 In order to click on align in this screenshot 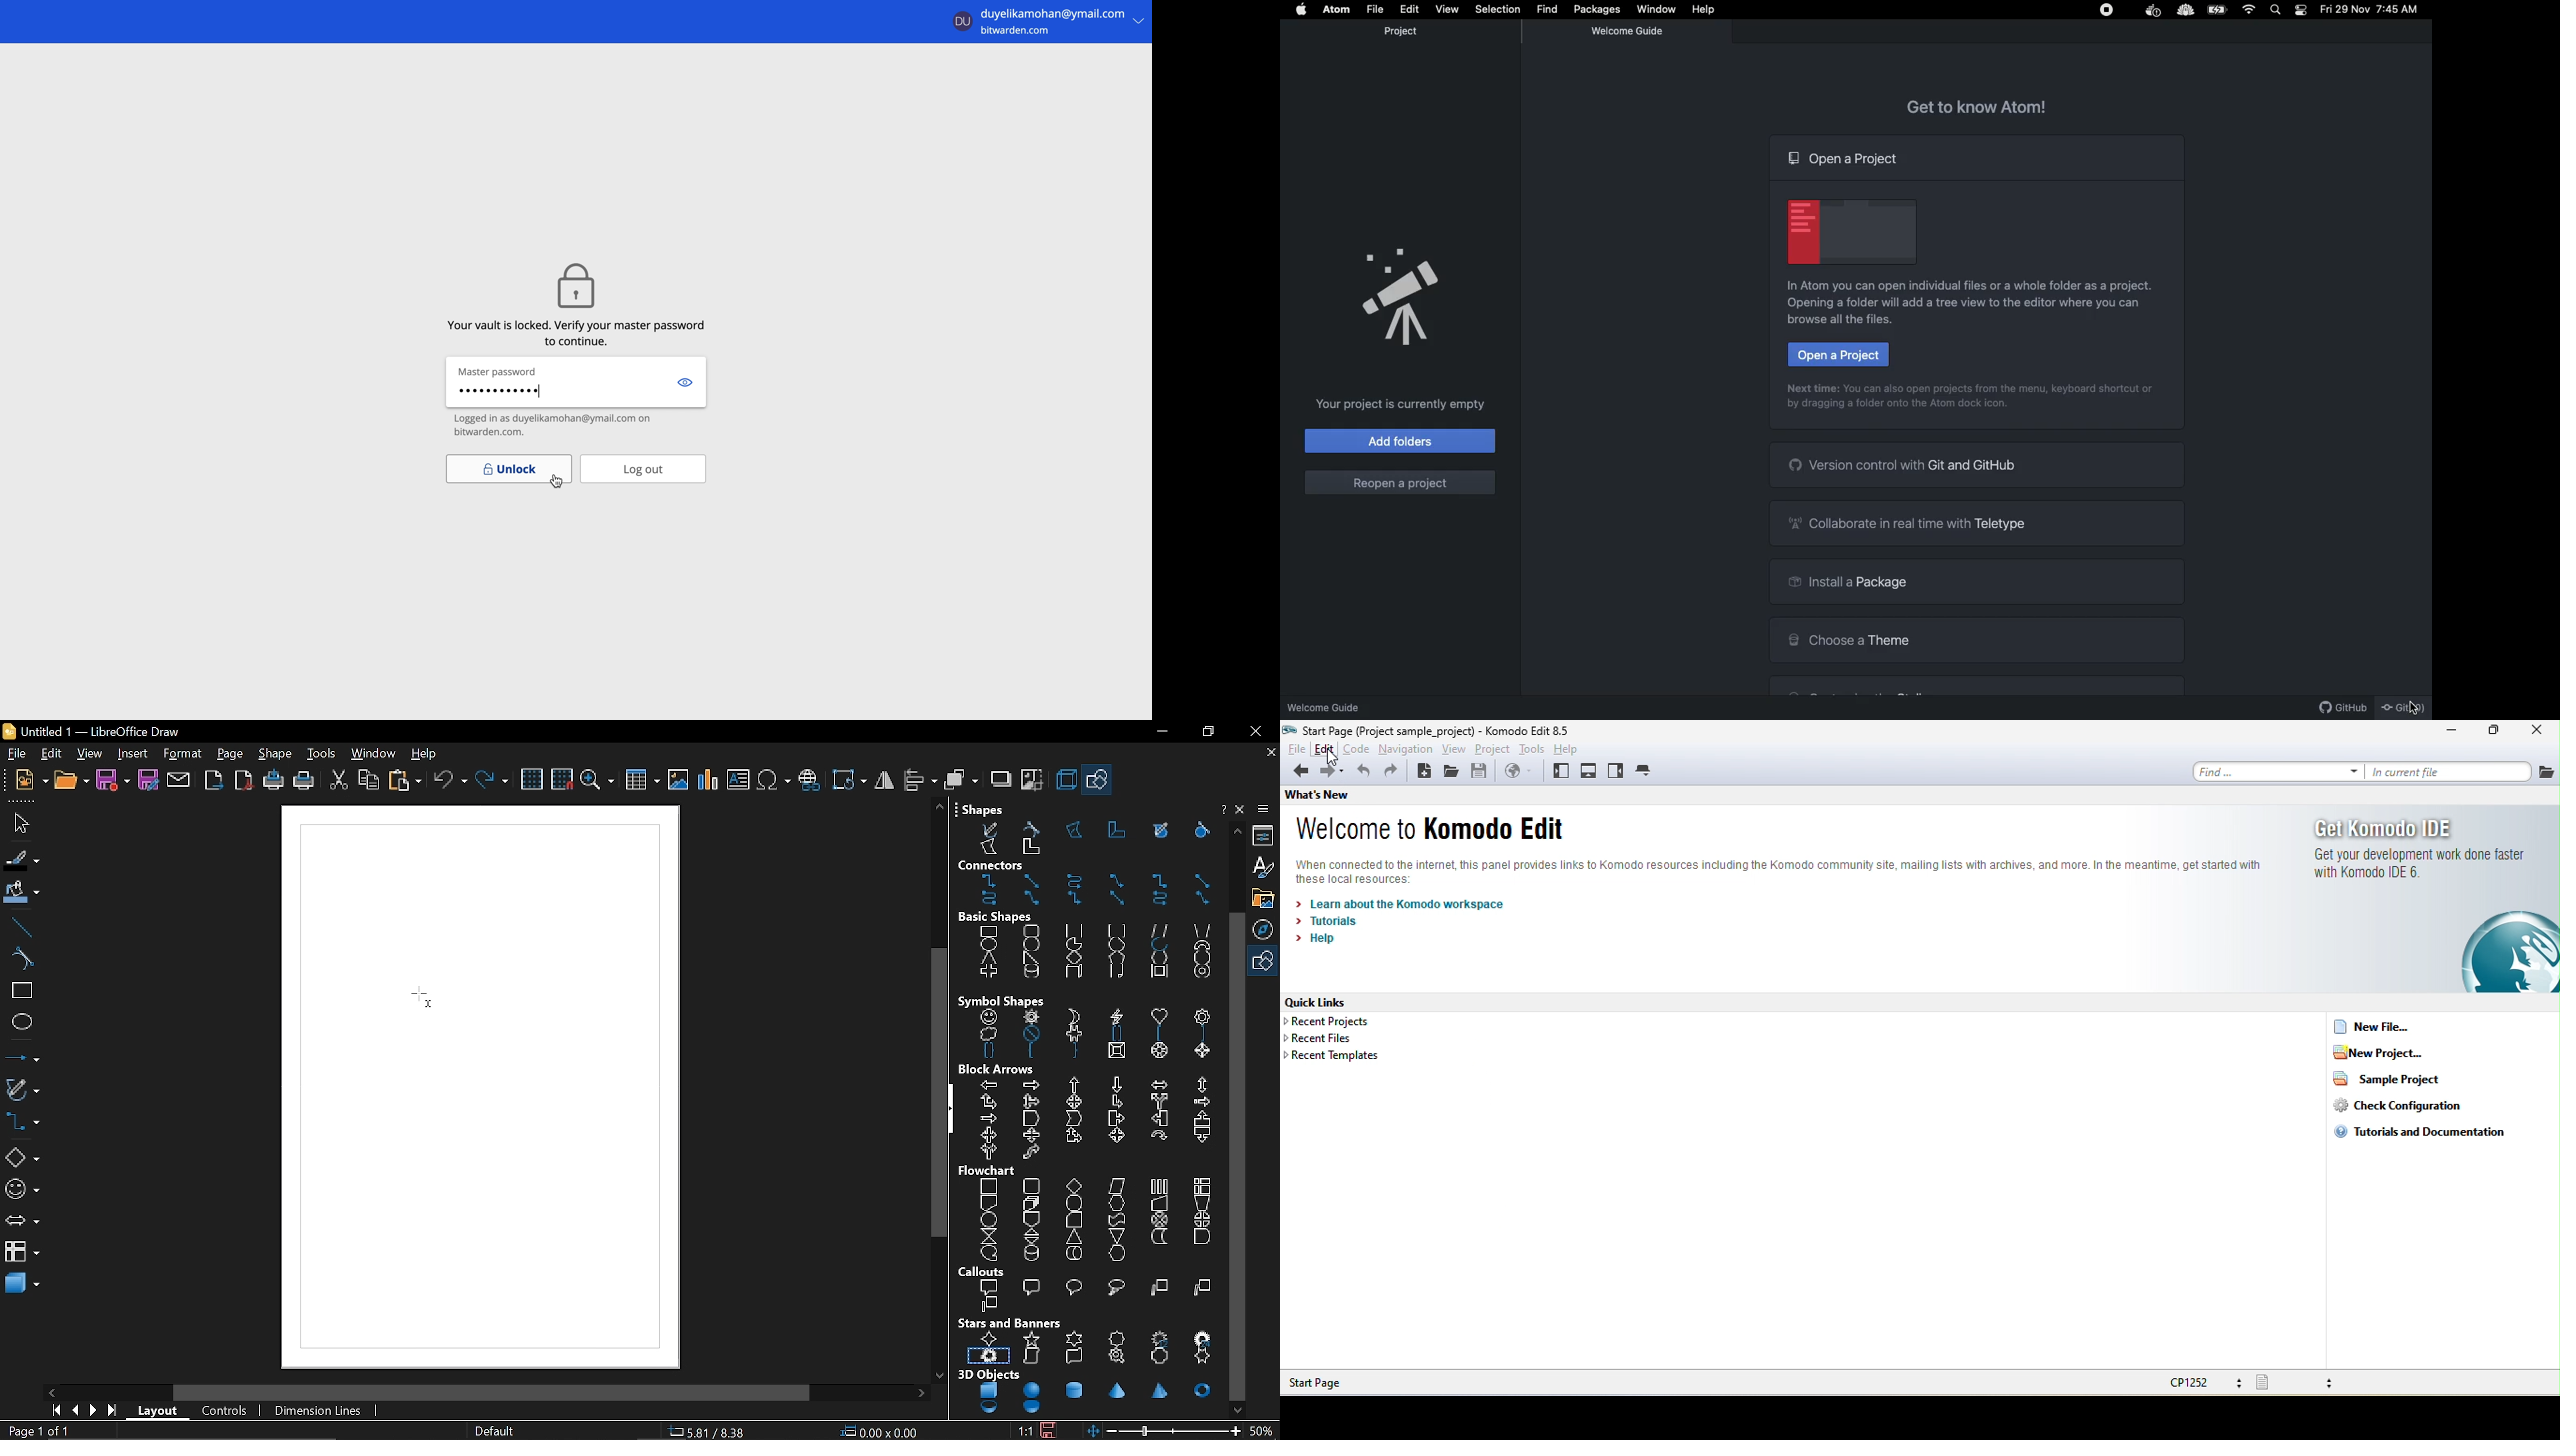, I will do `click(918, 780)`.